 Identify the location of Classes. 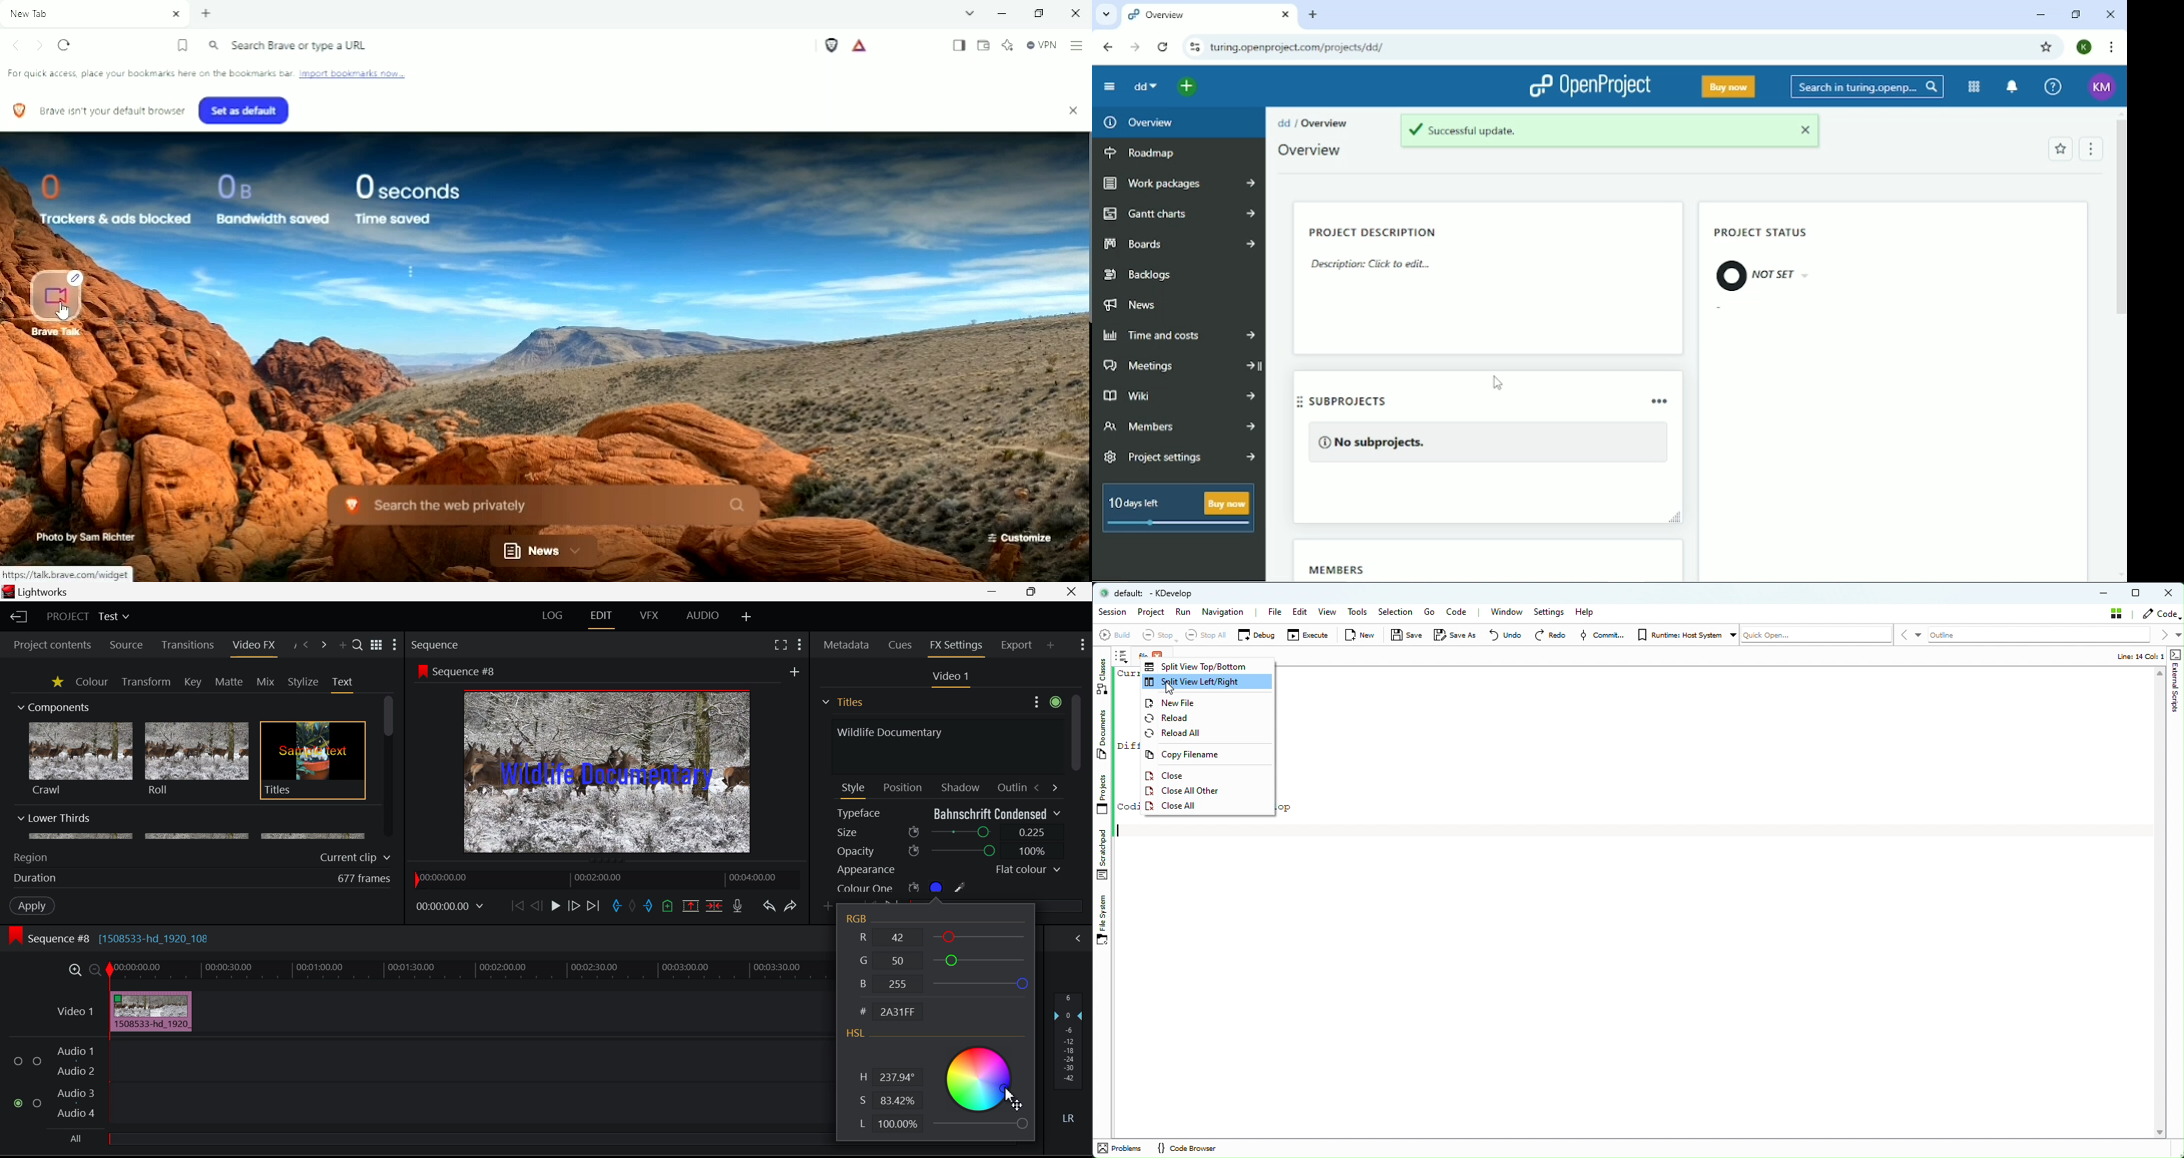
(1103, 676).